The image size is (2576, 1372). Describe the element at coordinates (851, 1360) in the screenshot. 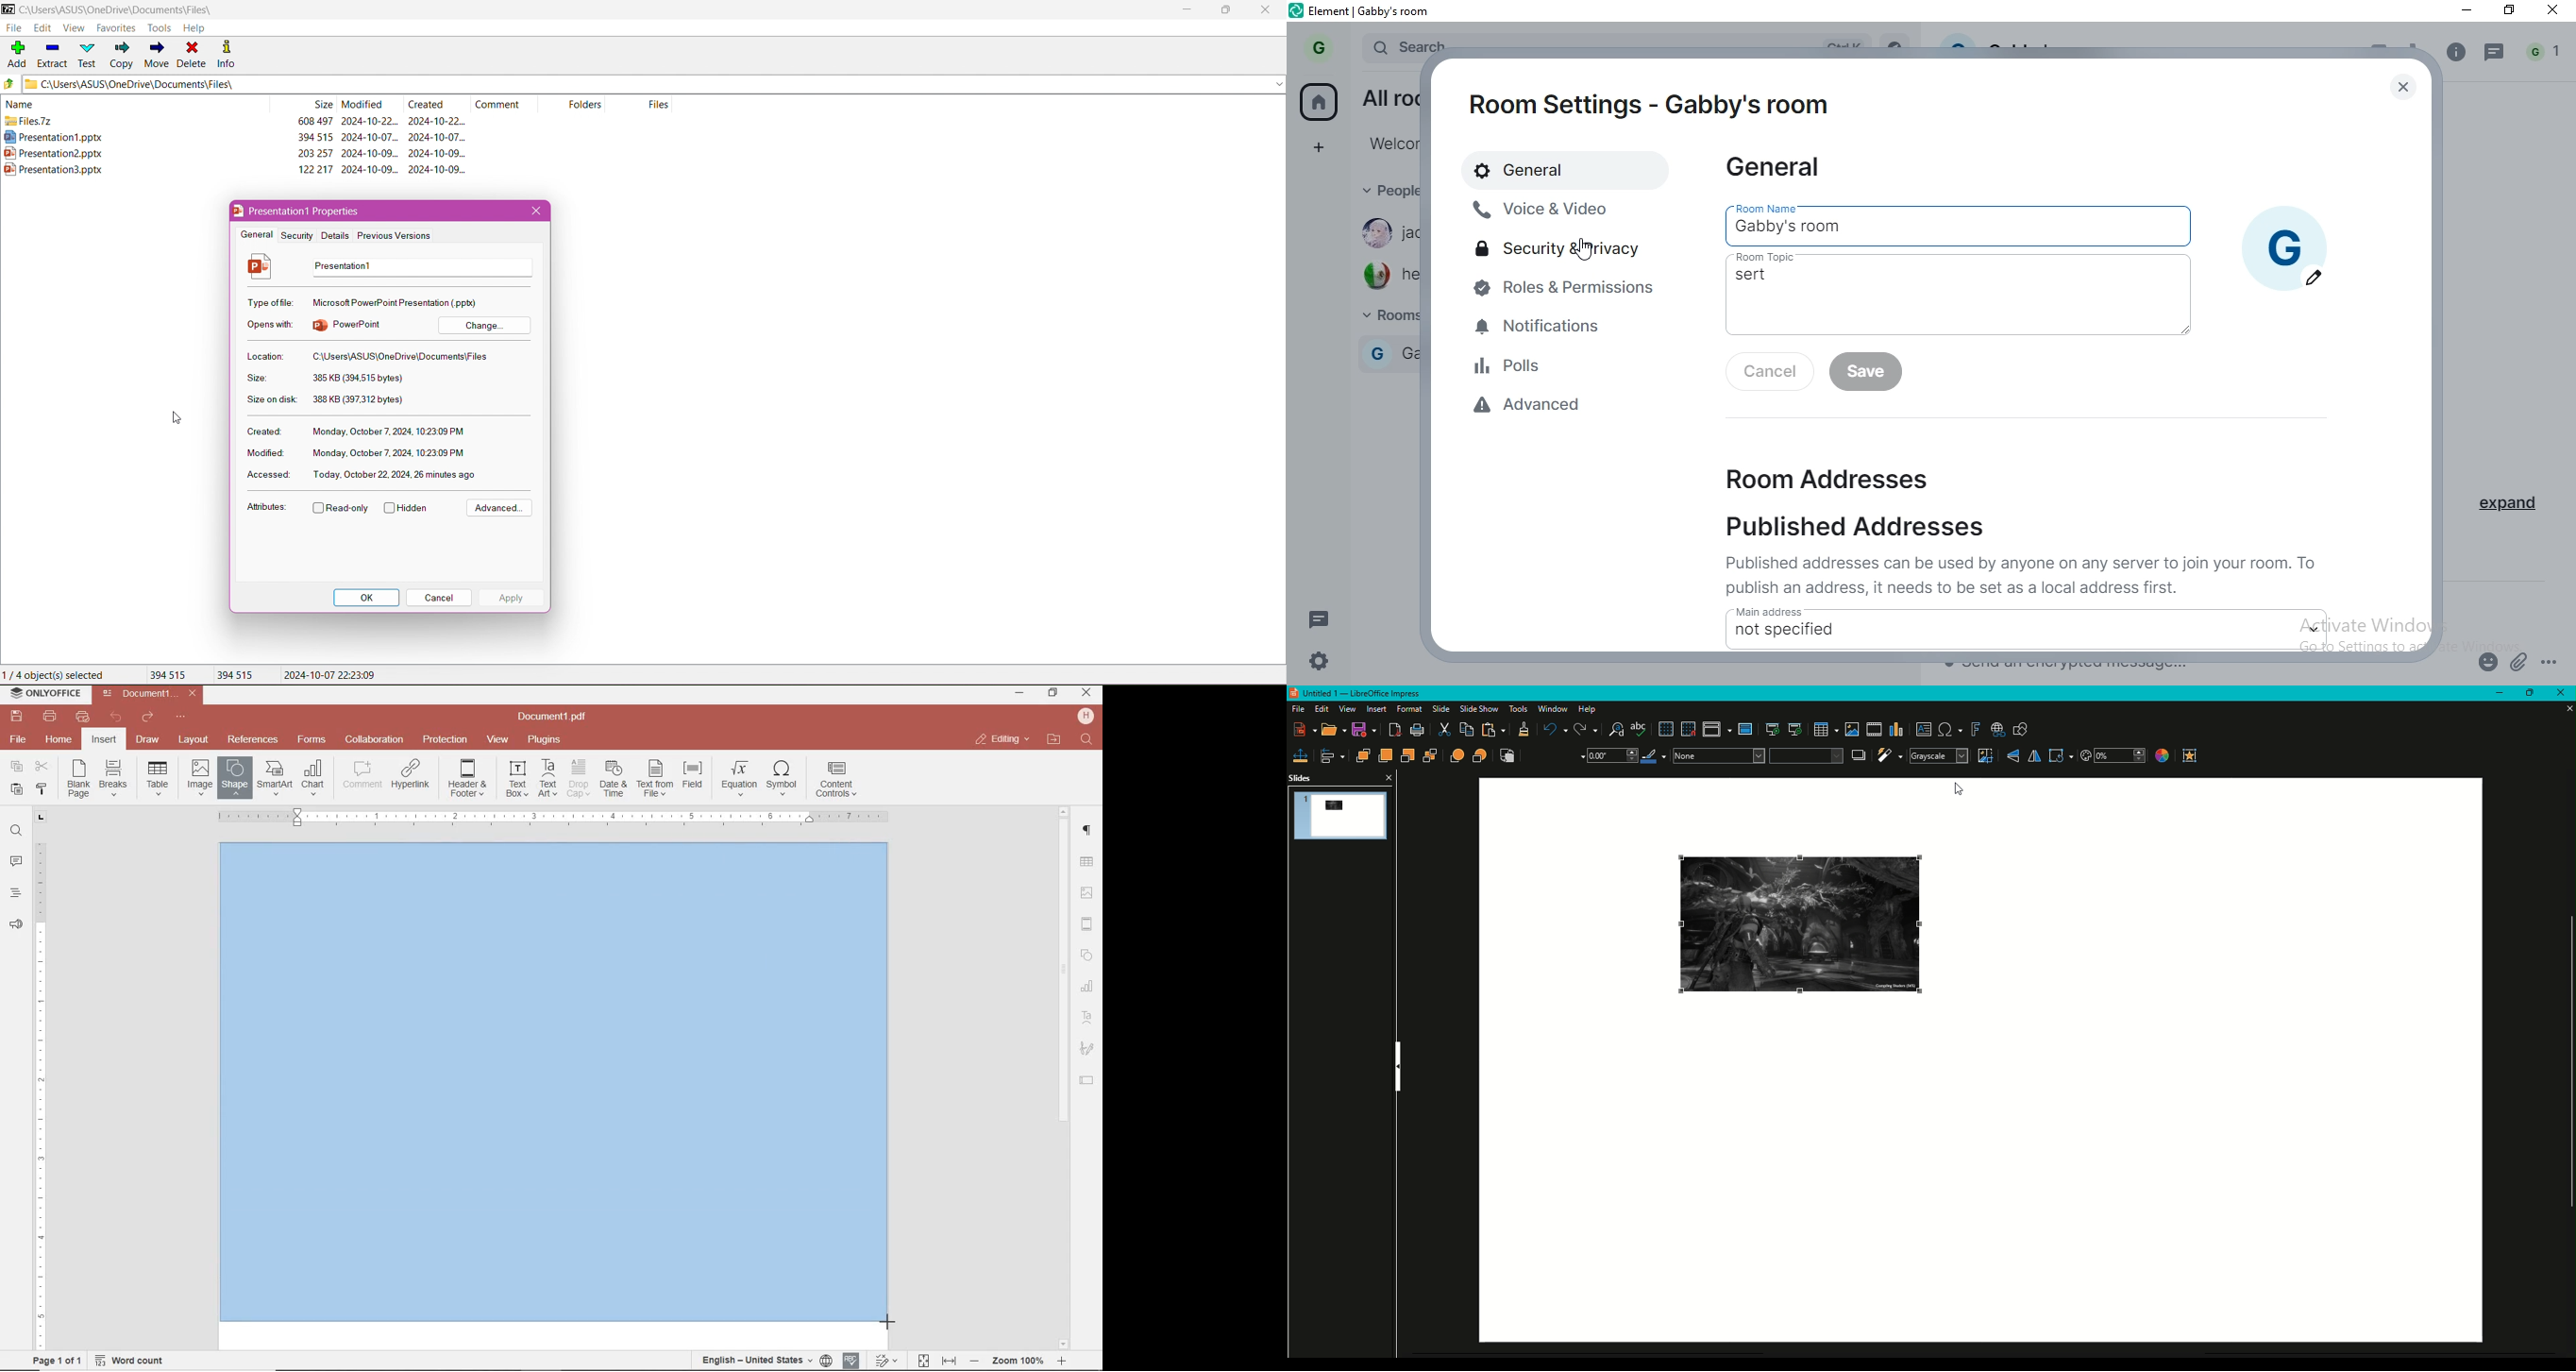

I see `spell checking` at that location.